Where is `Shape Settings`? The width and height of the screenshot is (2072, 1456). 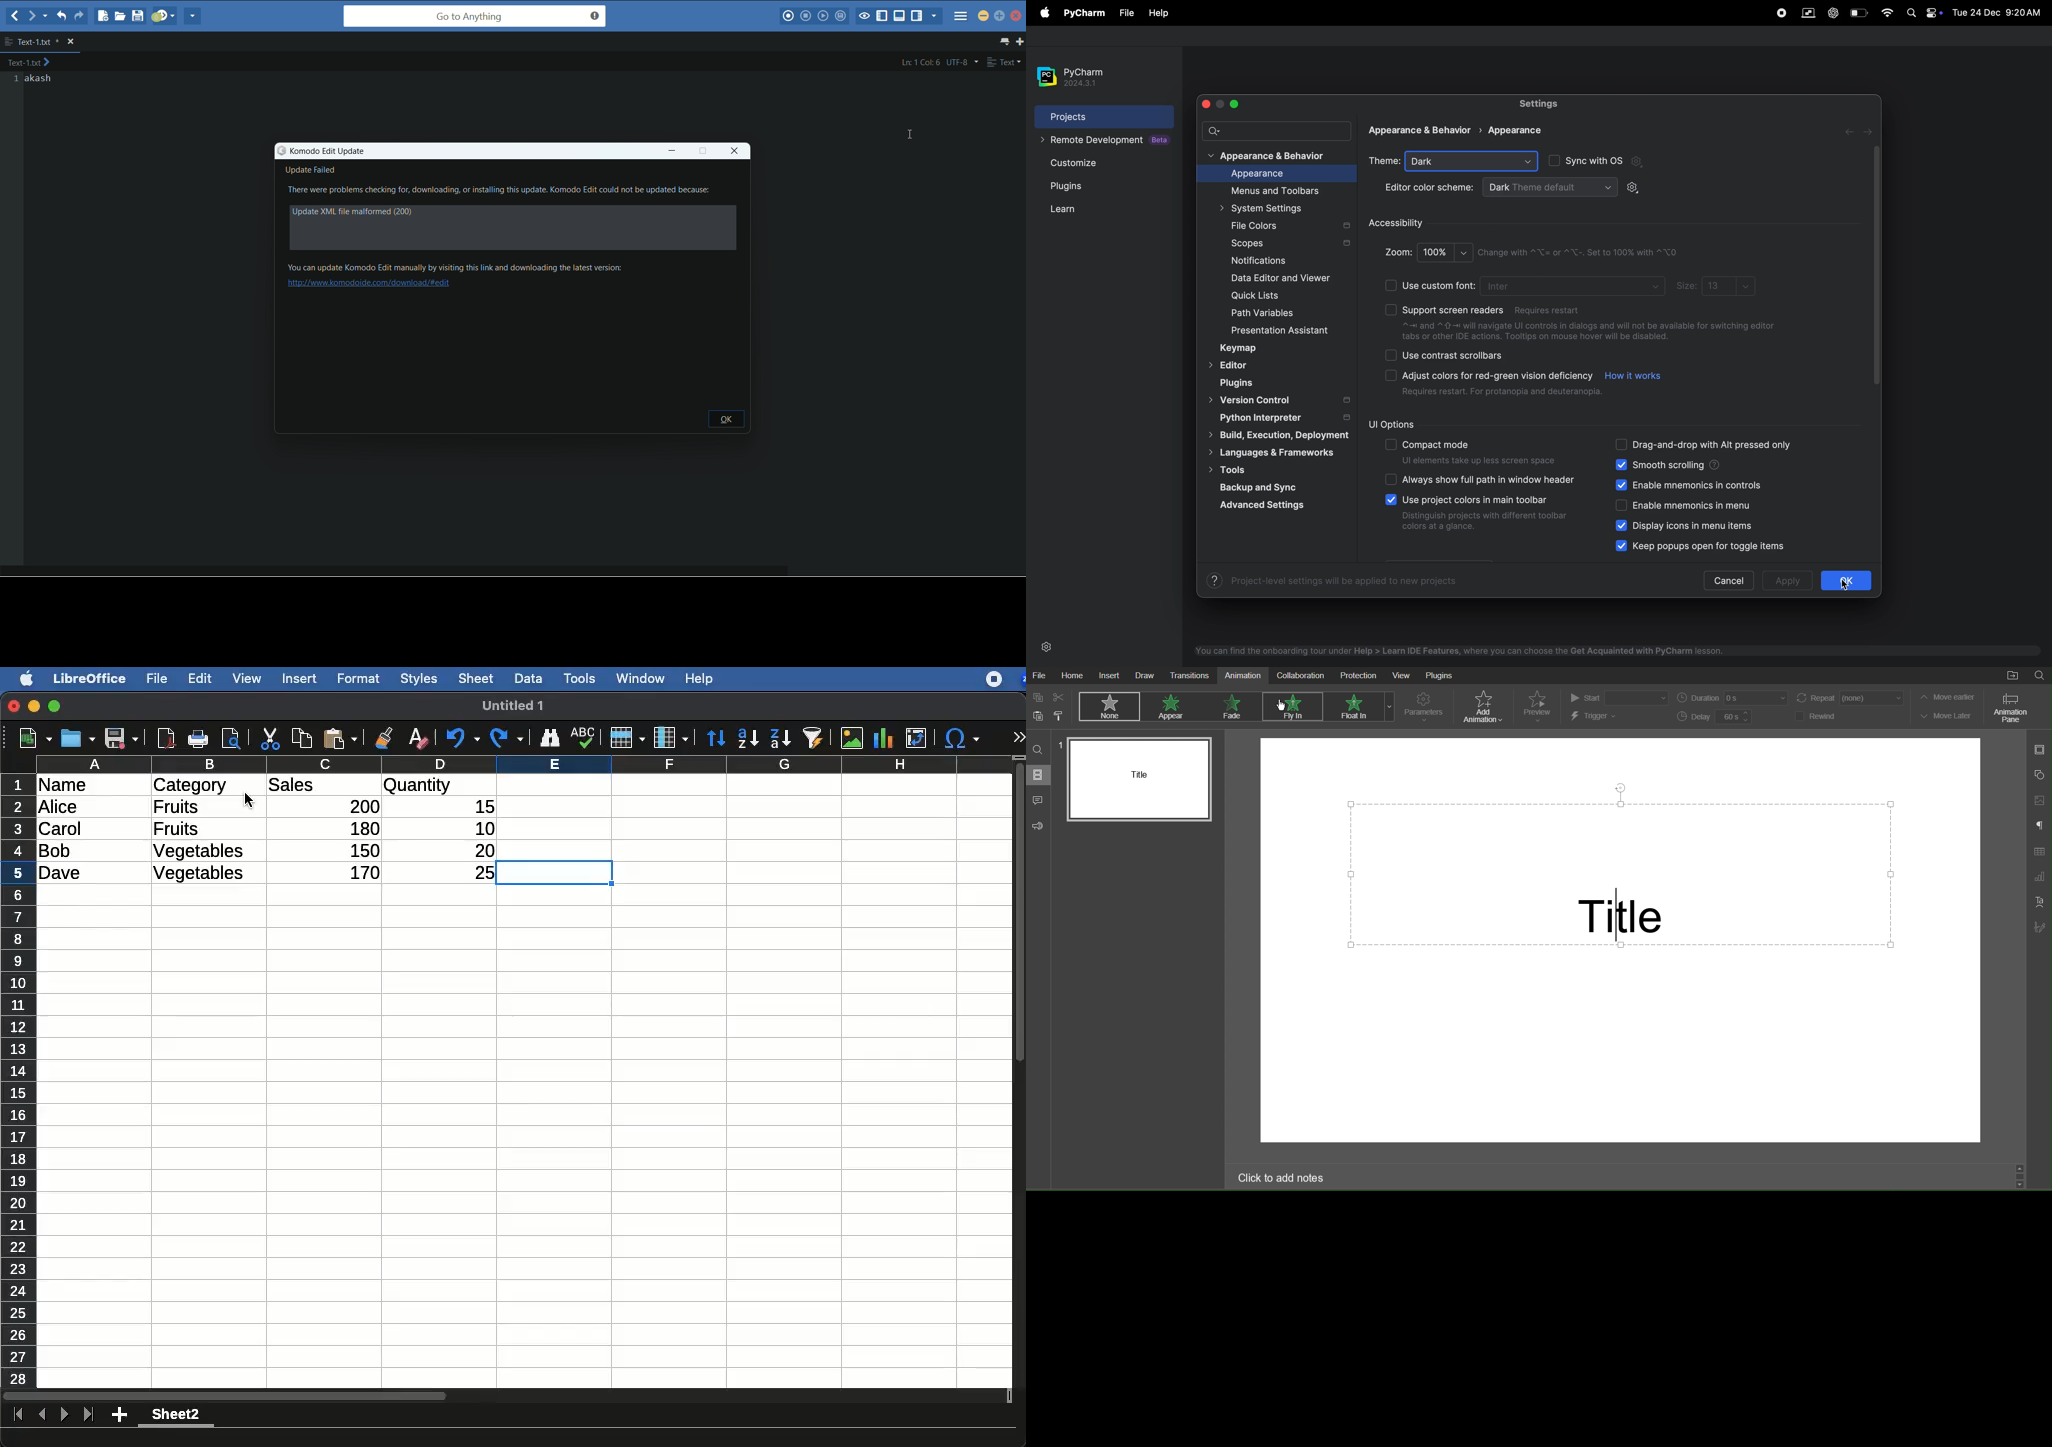
Shape Settings is located at coordinates (2040, 774).